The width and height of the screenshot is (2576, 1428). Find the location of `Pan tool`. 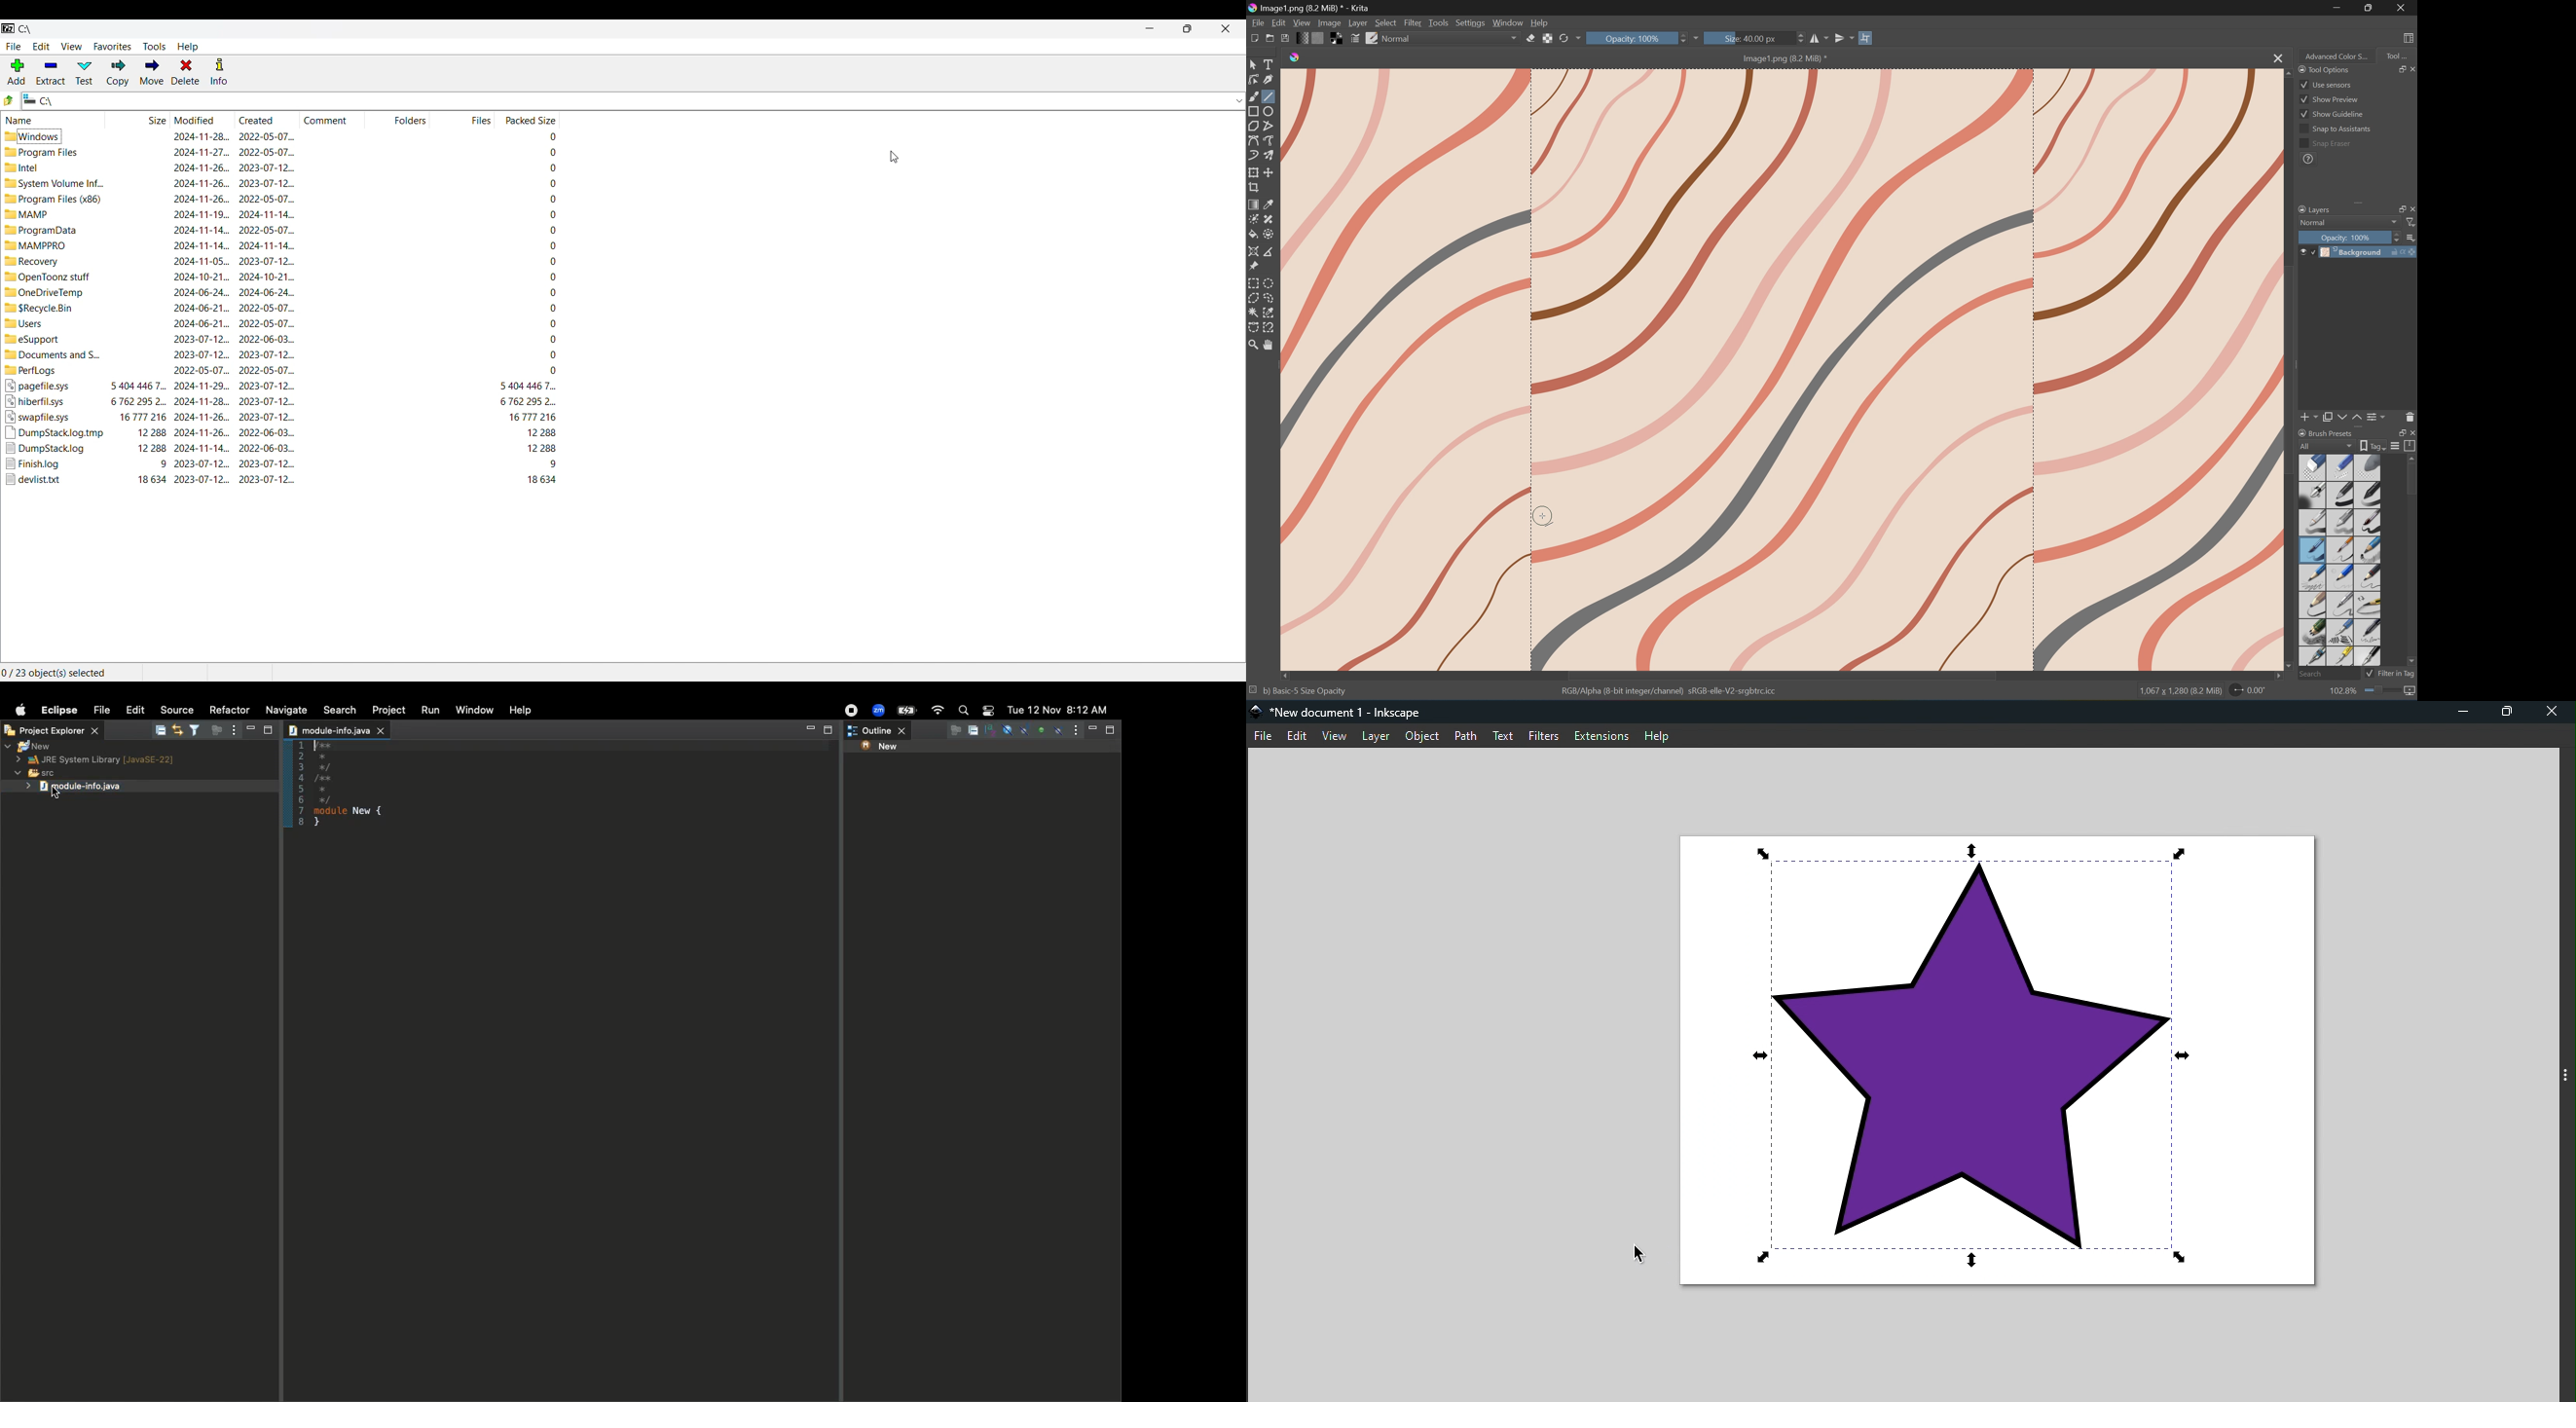

Pan tool is located at coordinates (1269, 346).